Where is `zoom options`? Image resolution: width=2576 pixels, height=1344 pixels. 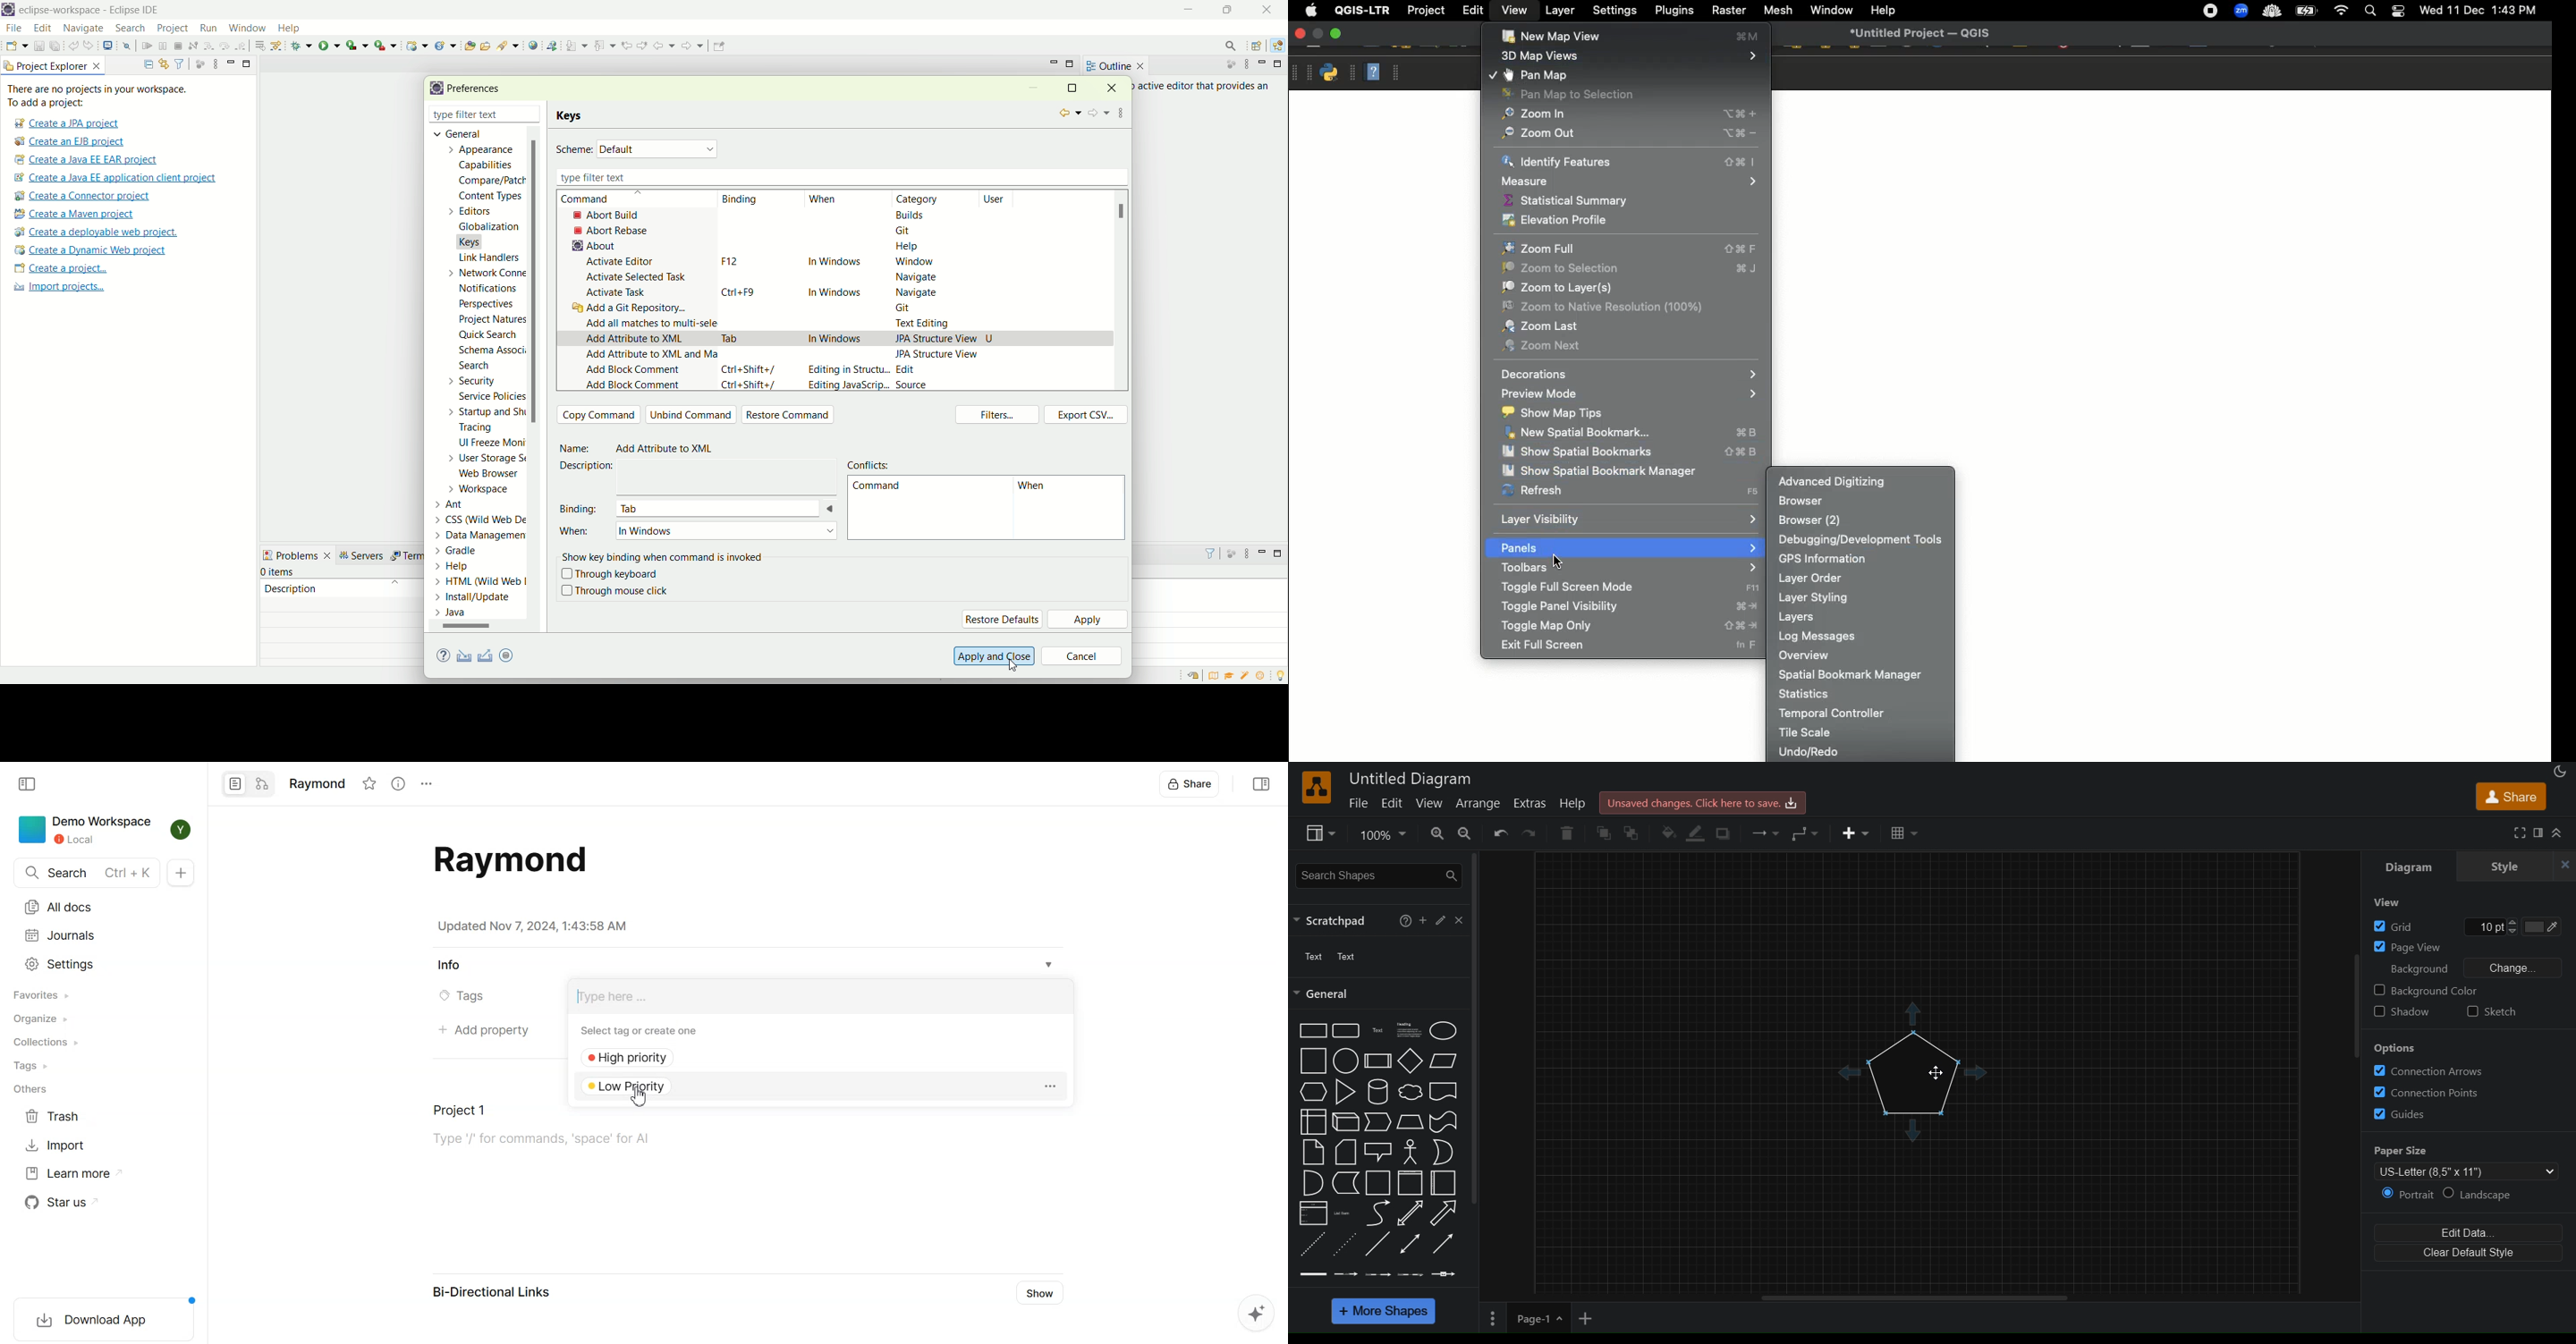
zoom options is located at coordinates (1382, 835).